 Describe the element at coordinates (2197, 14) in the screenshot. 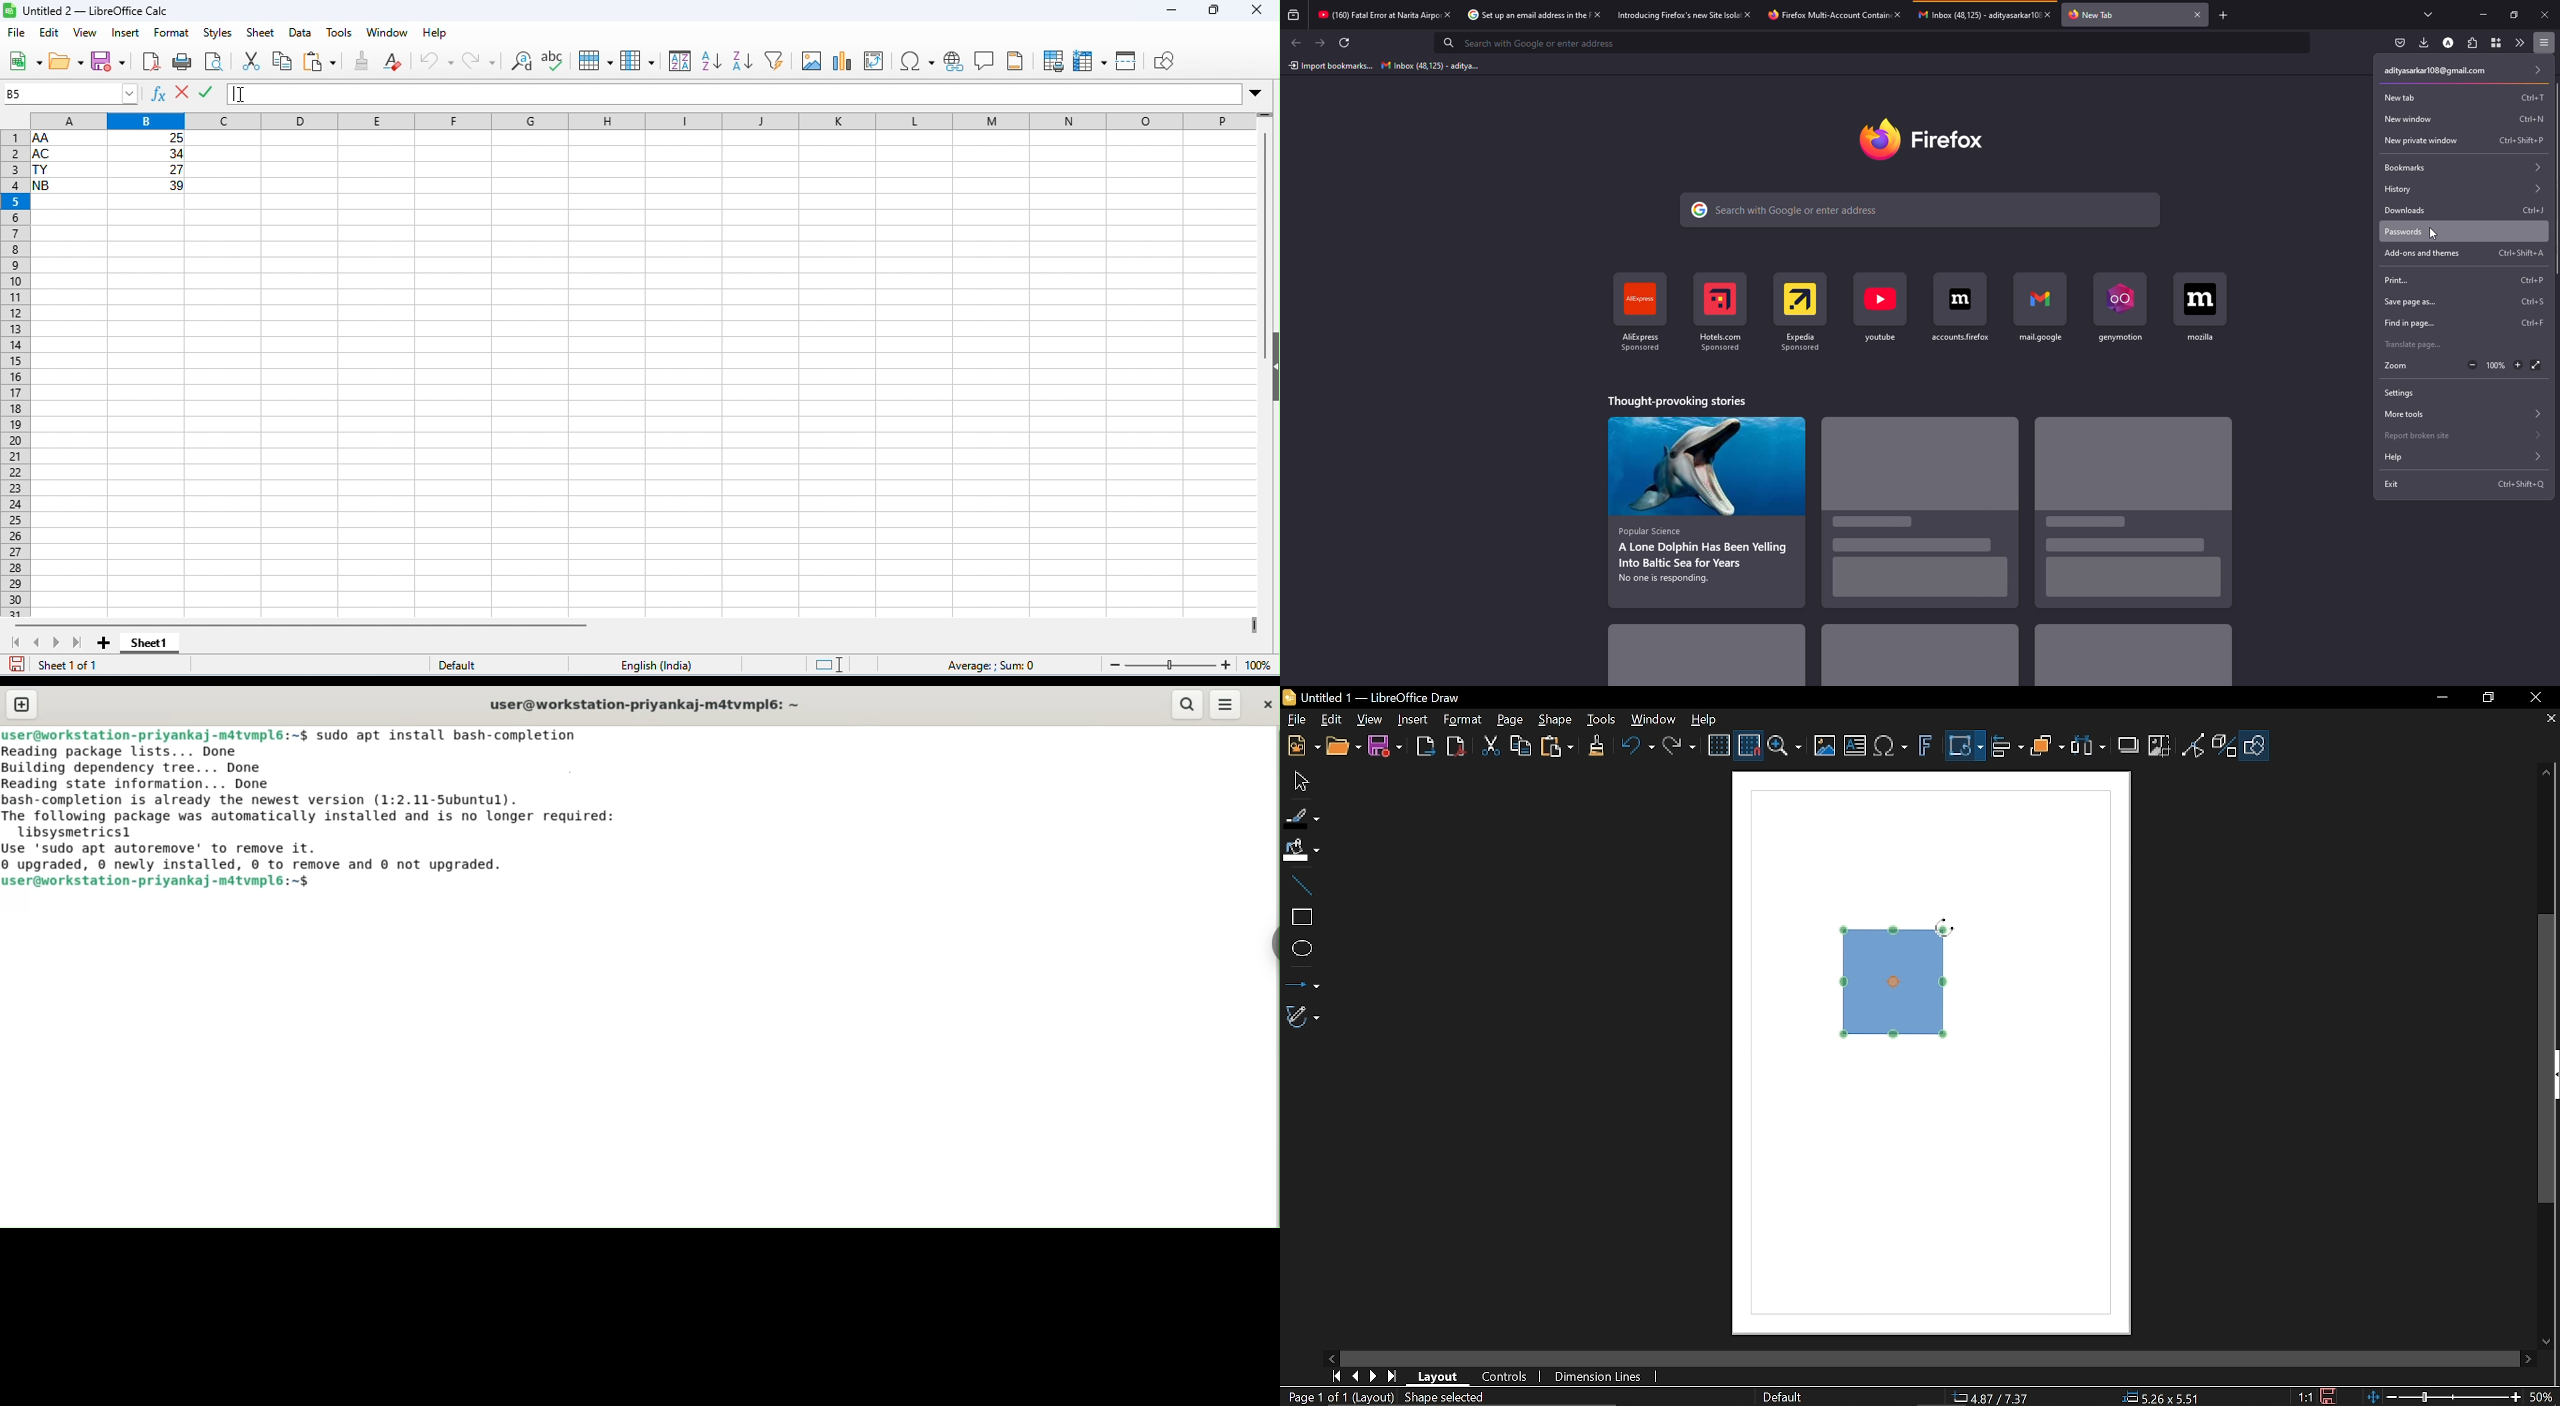

I see `close` at that location.